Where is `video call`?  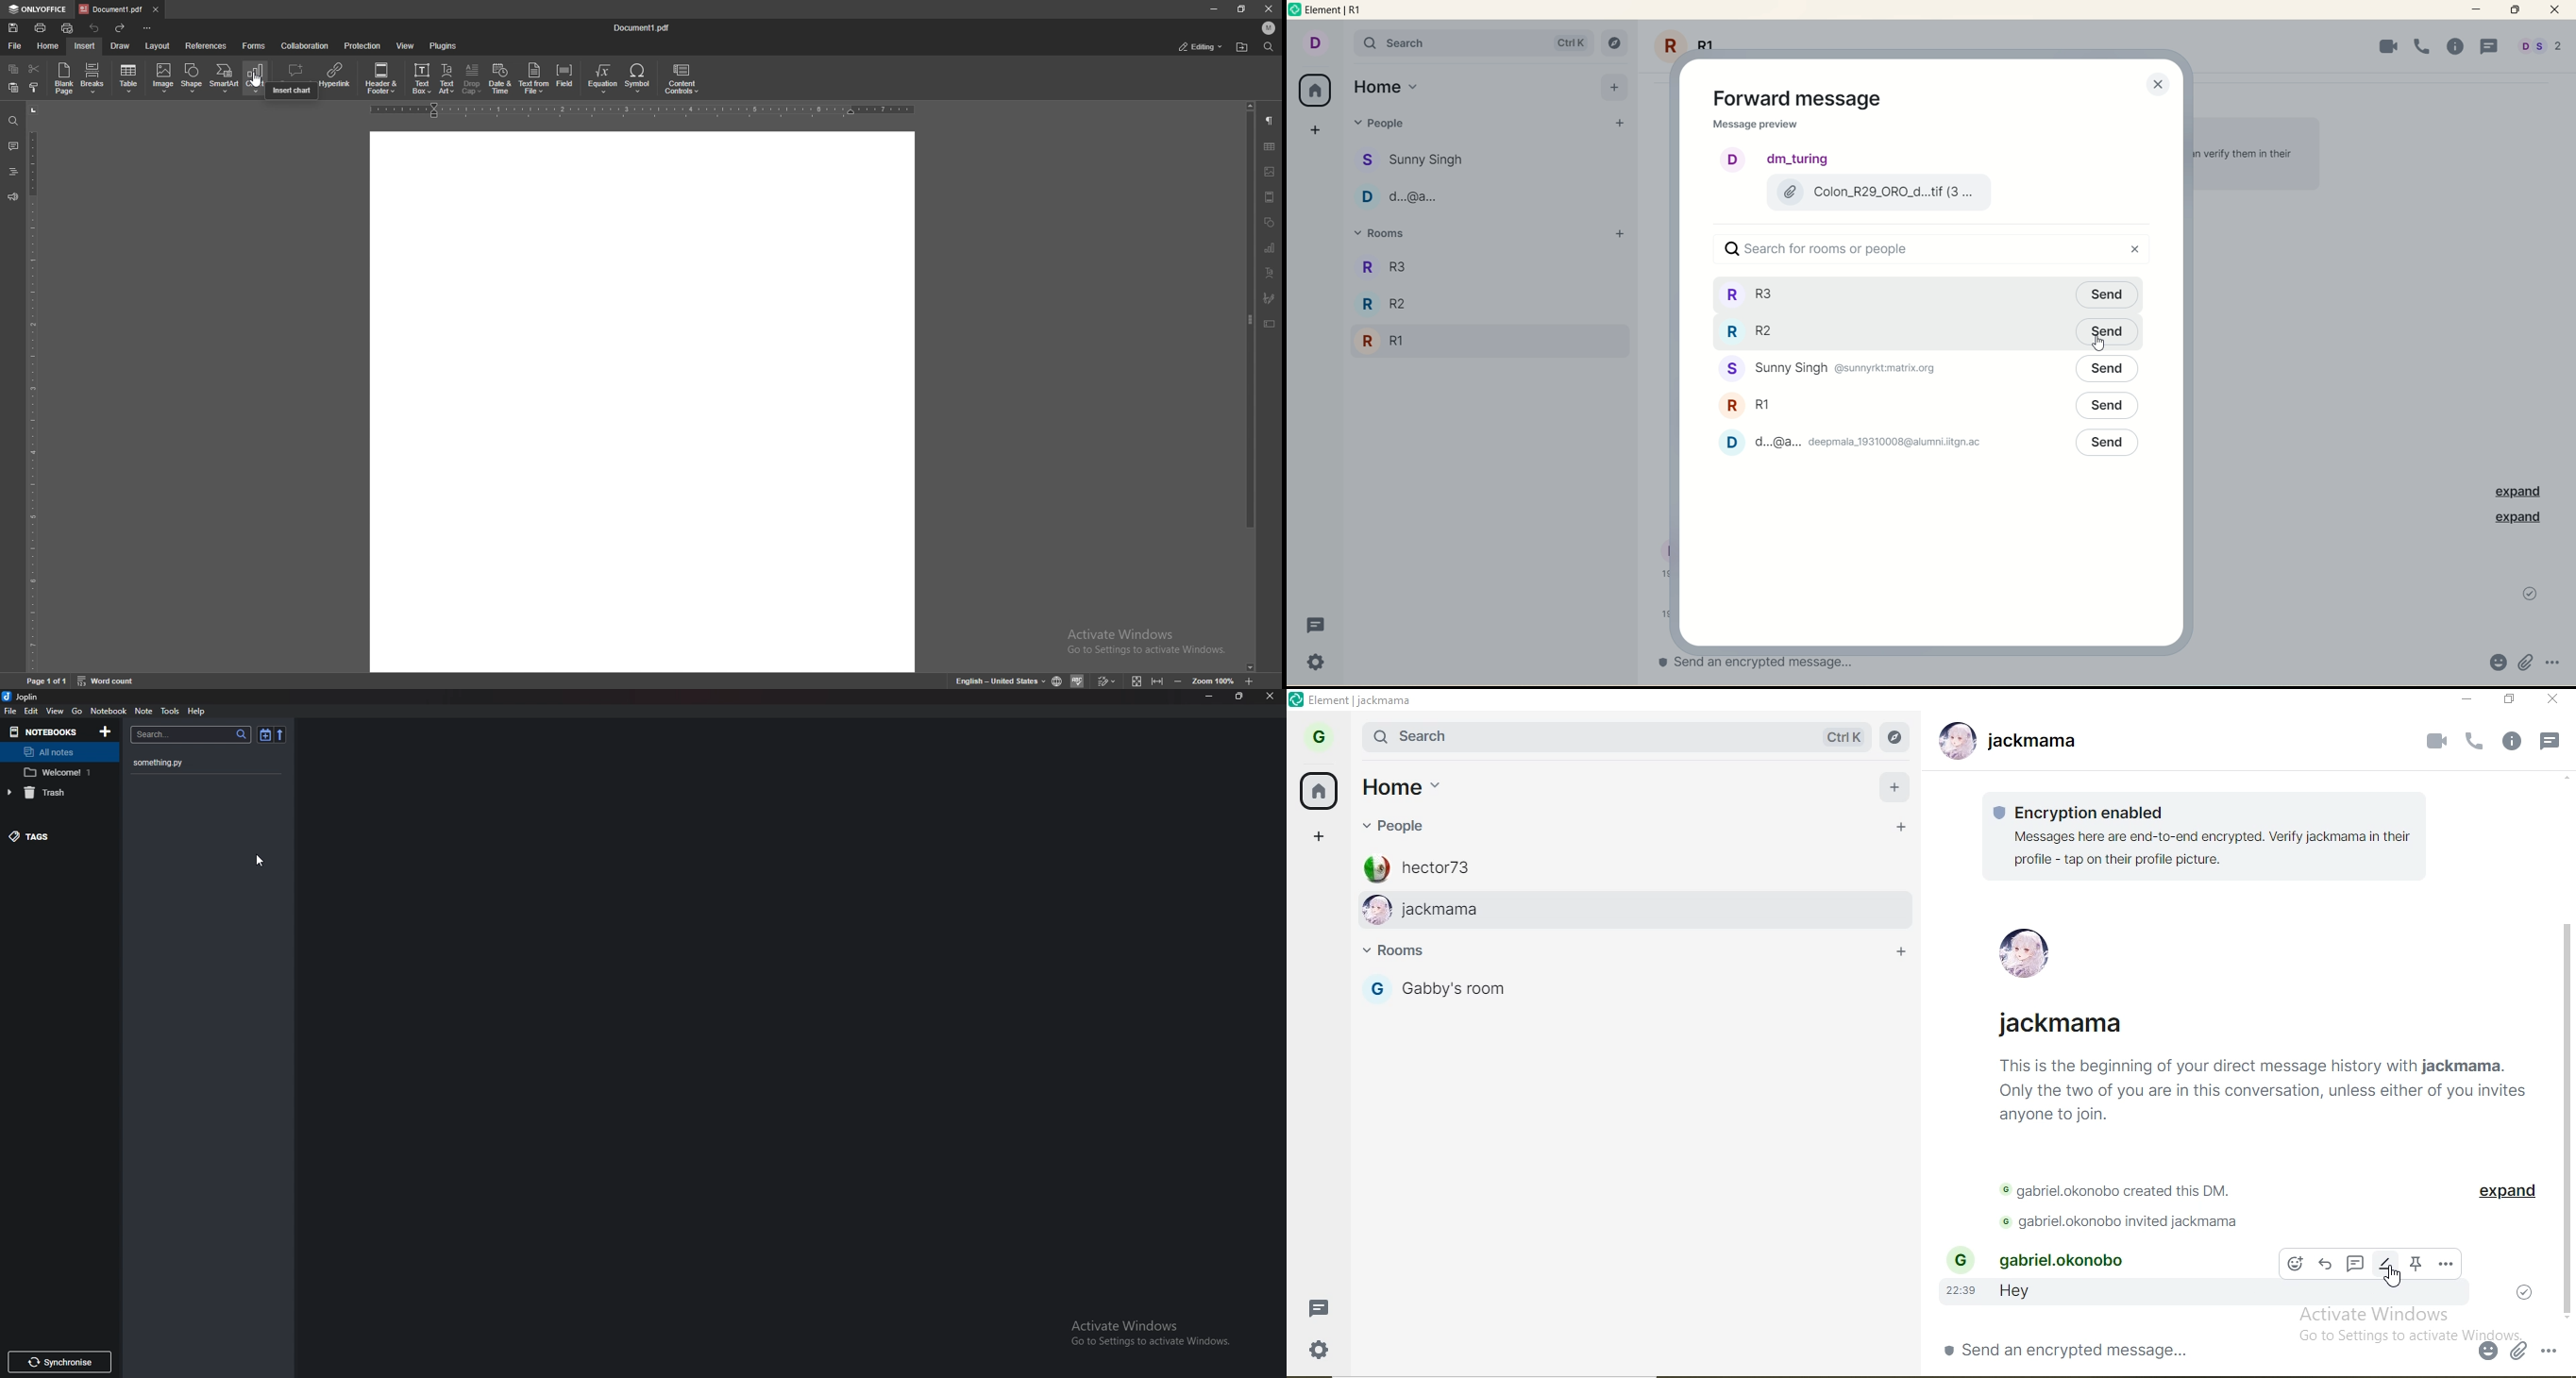 video call is located at coordinates (2384, 46).